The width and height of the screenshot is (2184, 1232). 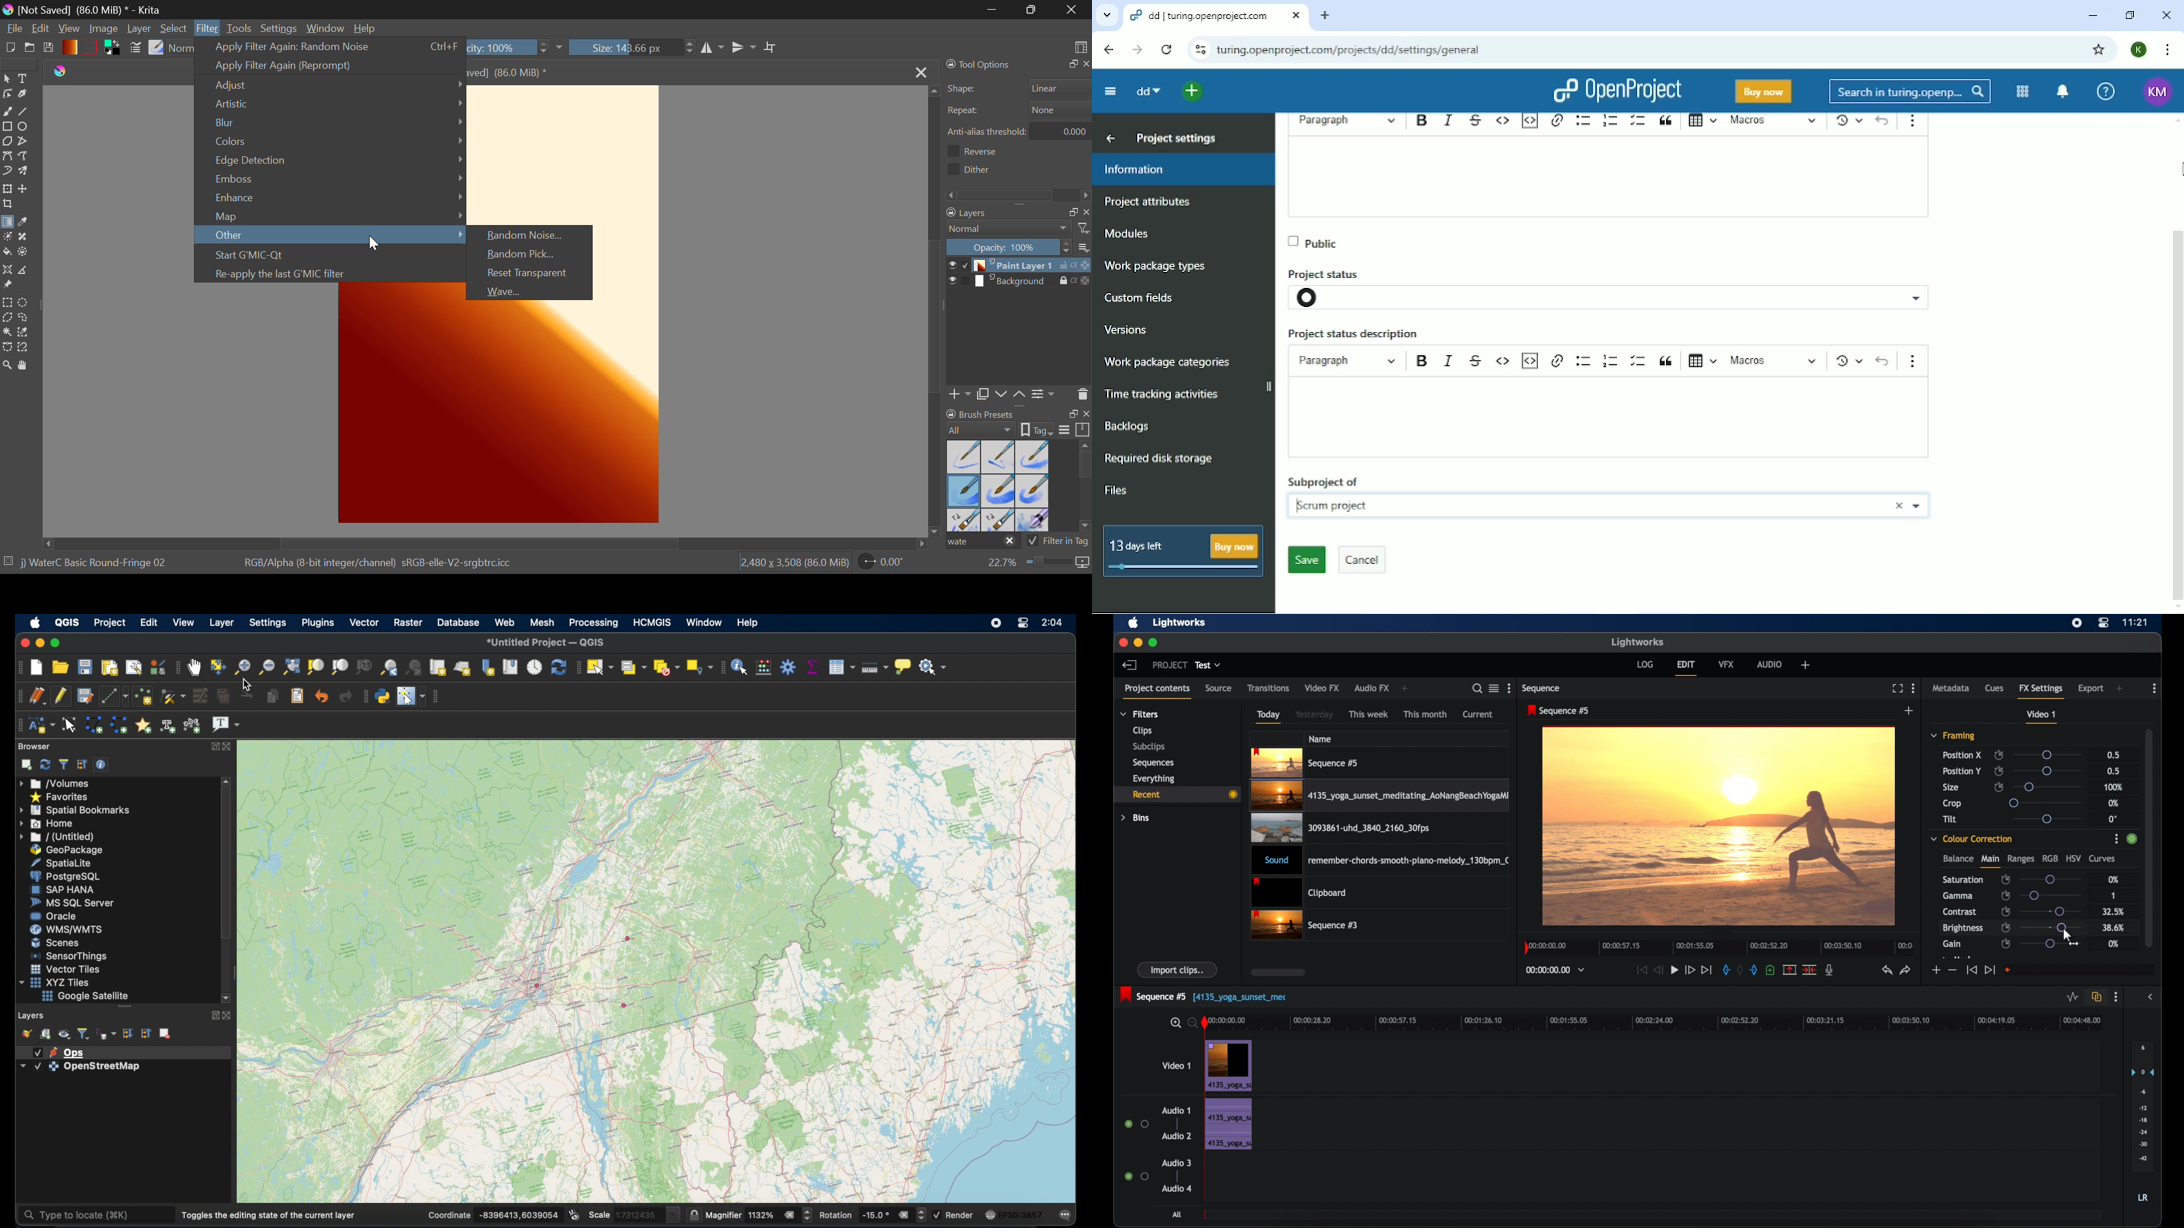 What do you see at coordinates (112, 696) in the screenshot?
I see `digitize with segment` at bounding box center [112, 696].